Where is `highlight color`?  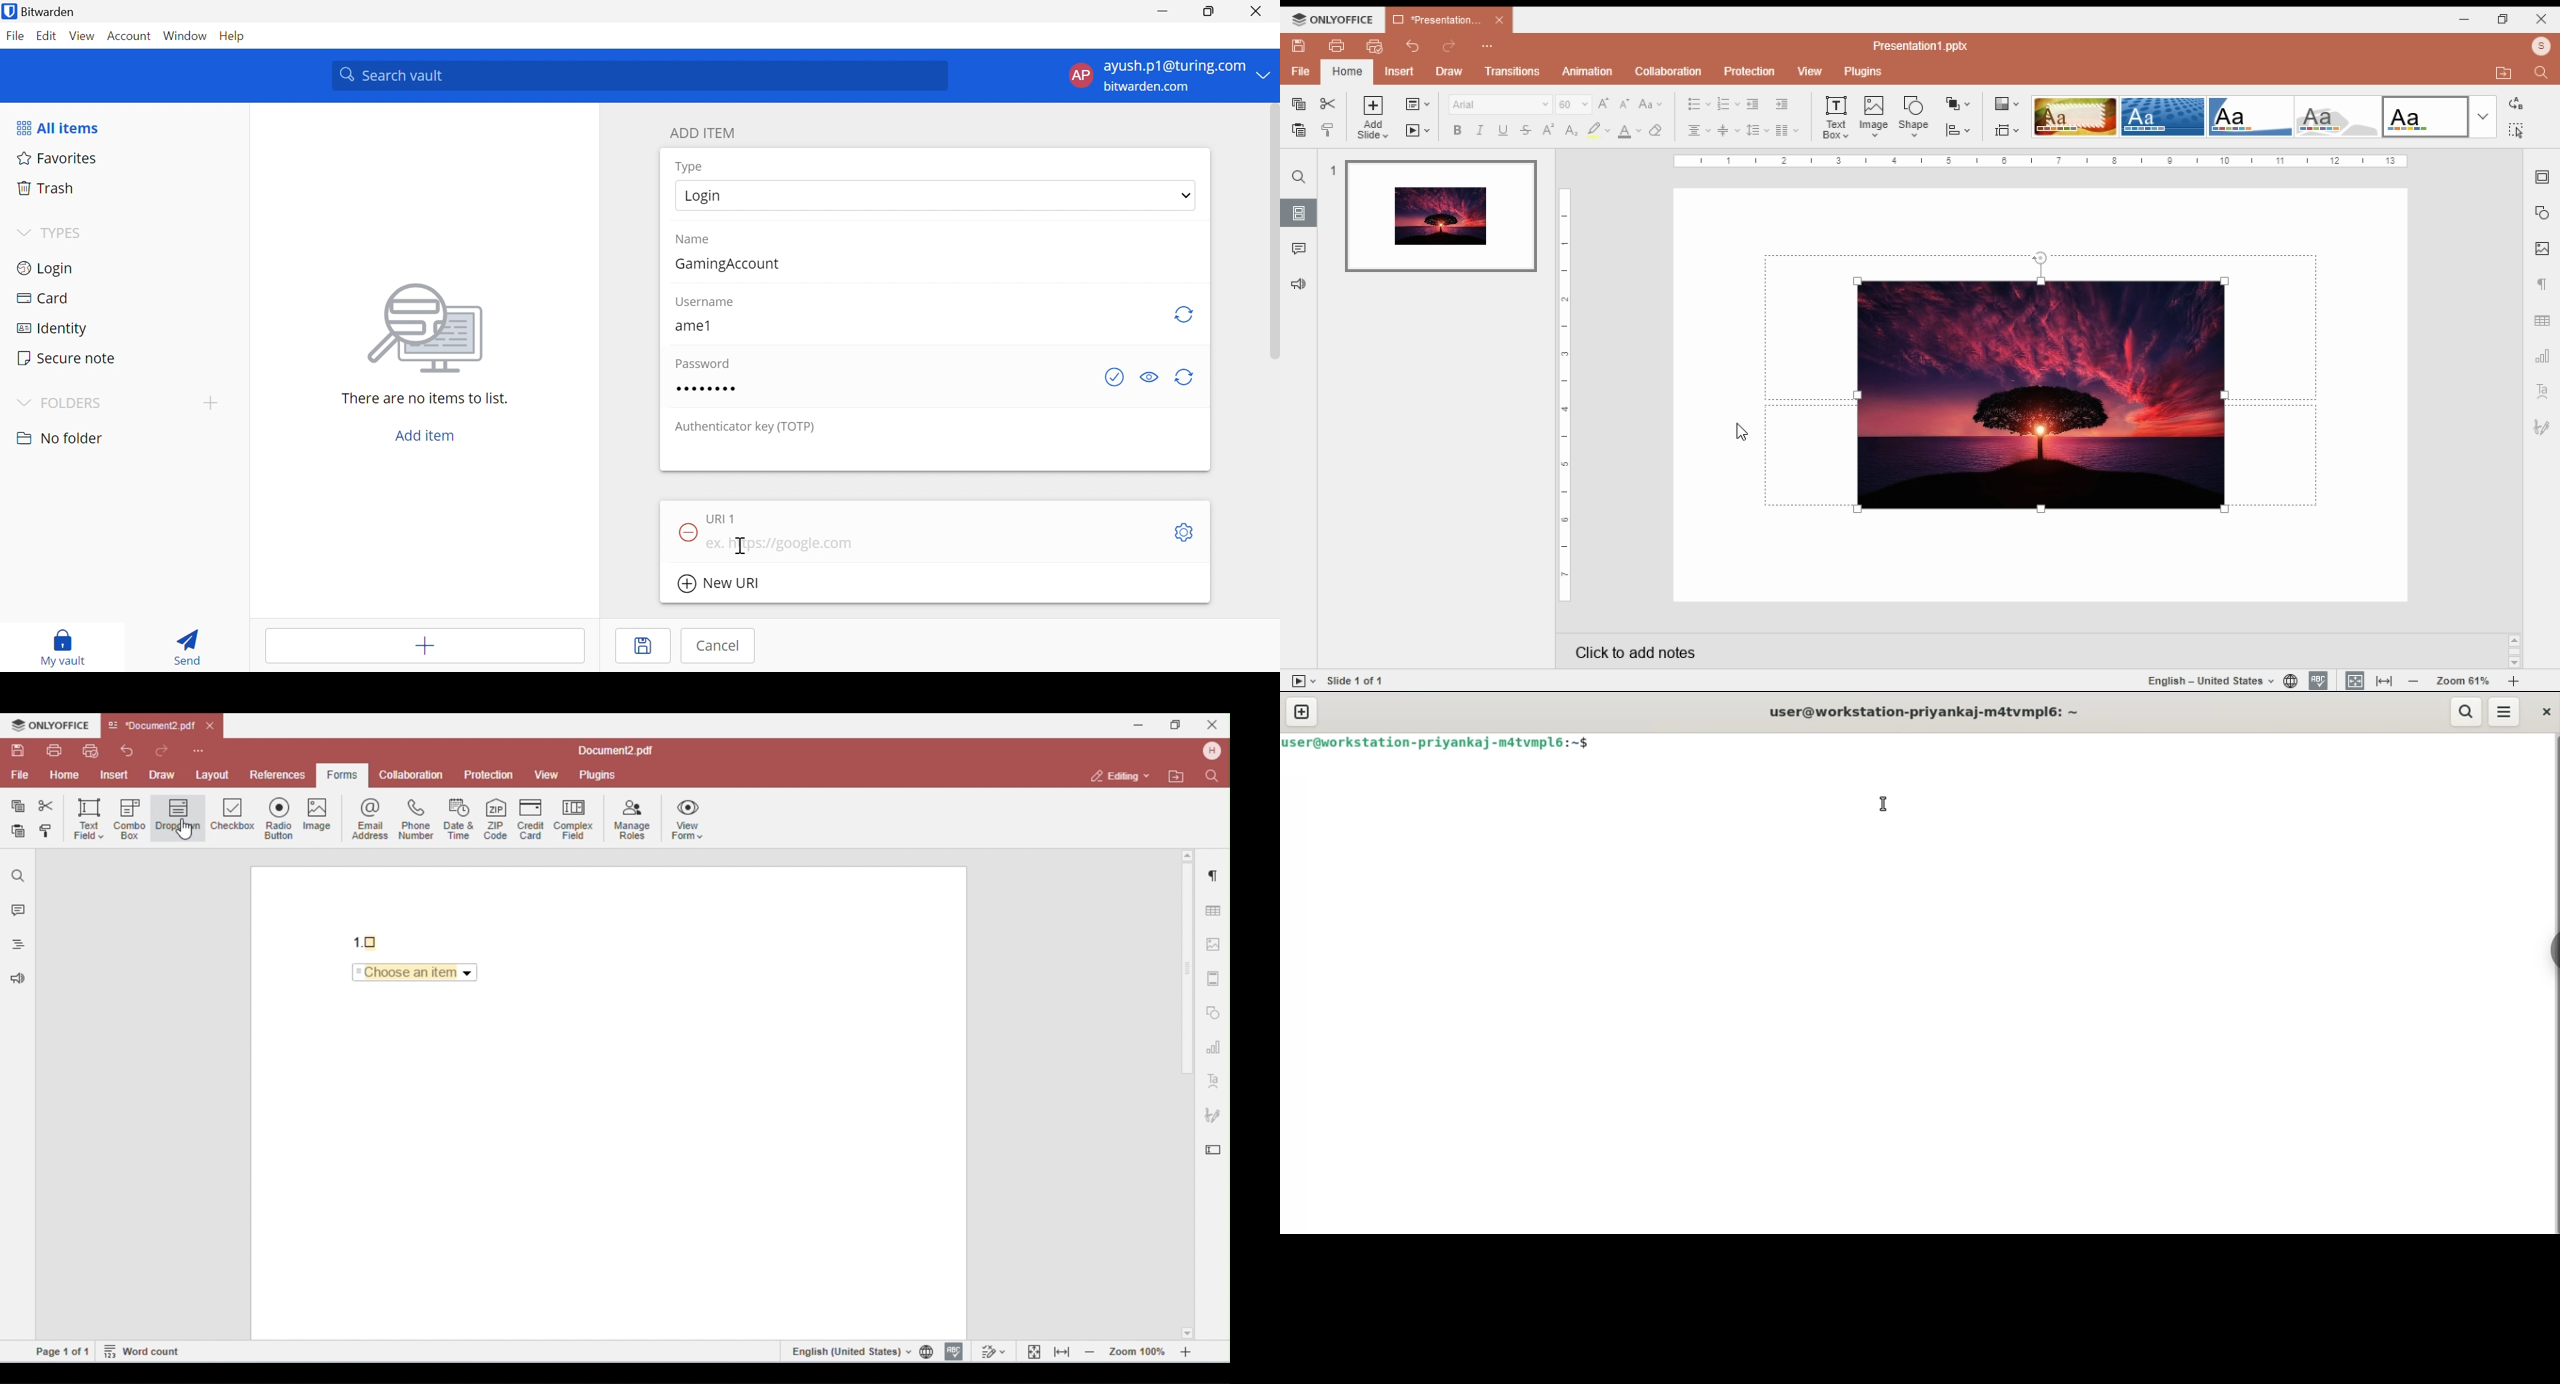 highlight color is located at coordinates (1597, 130).